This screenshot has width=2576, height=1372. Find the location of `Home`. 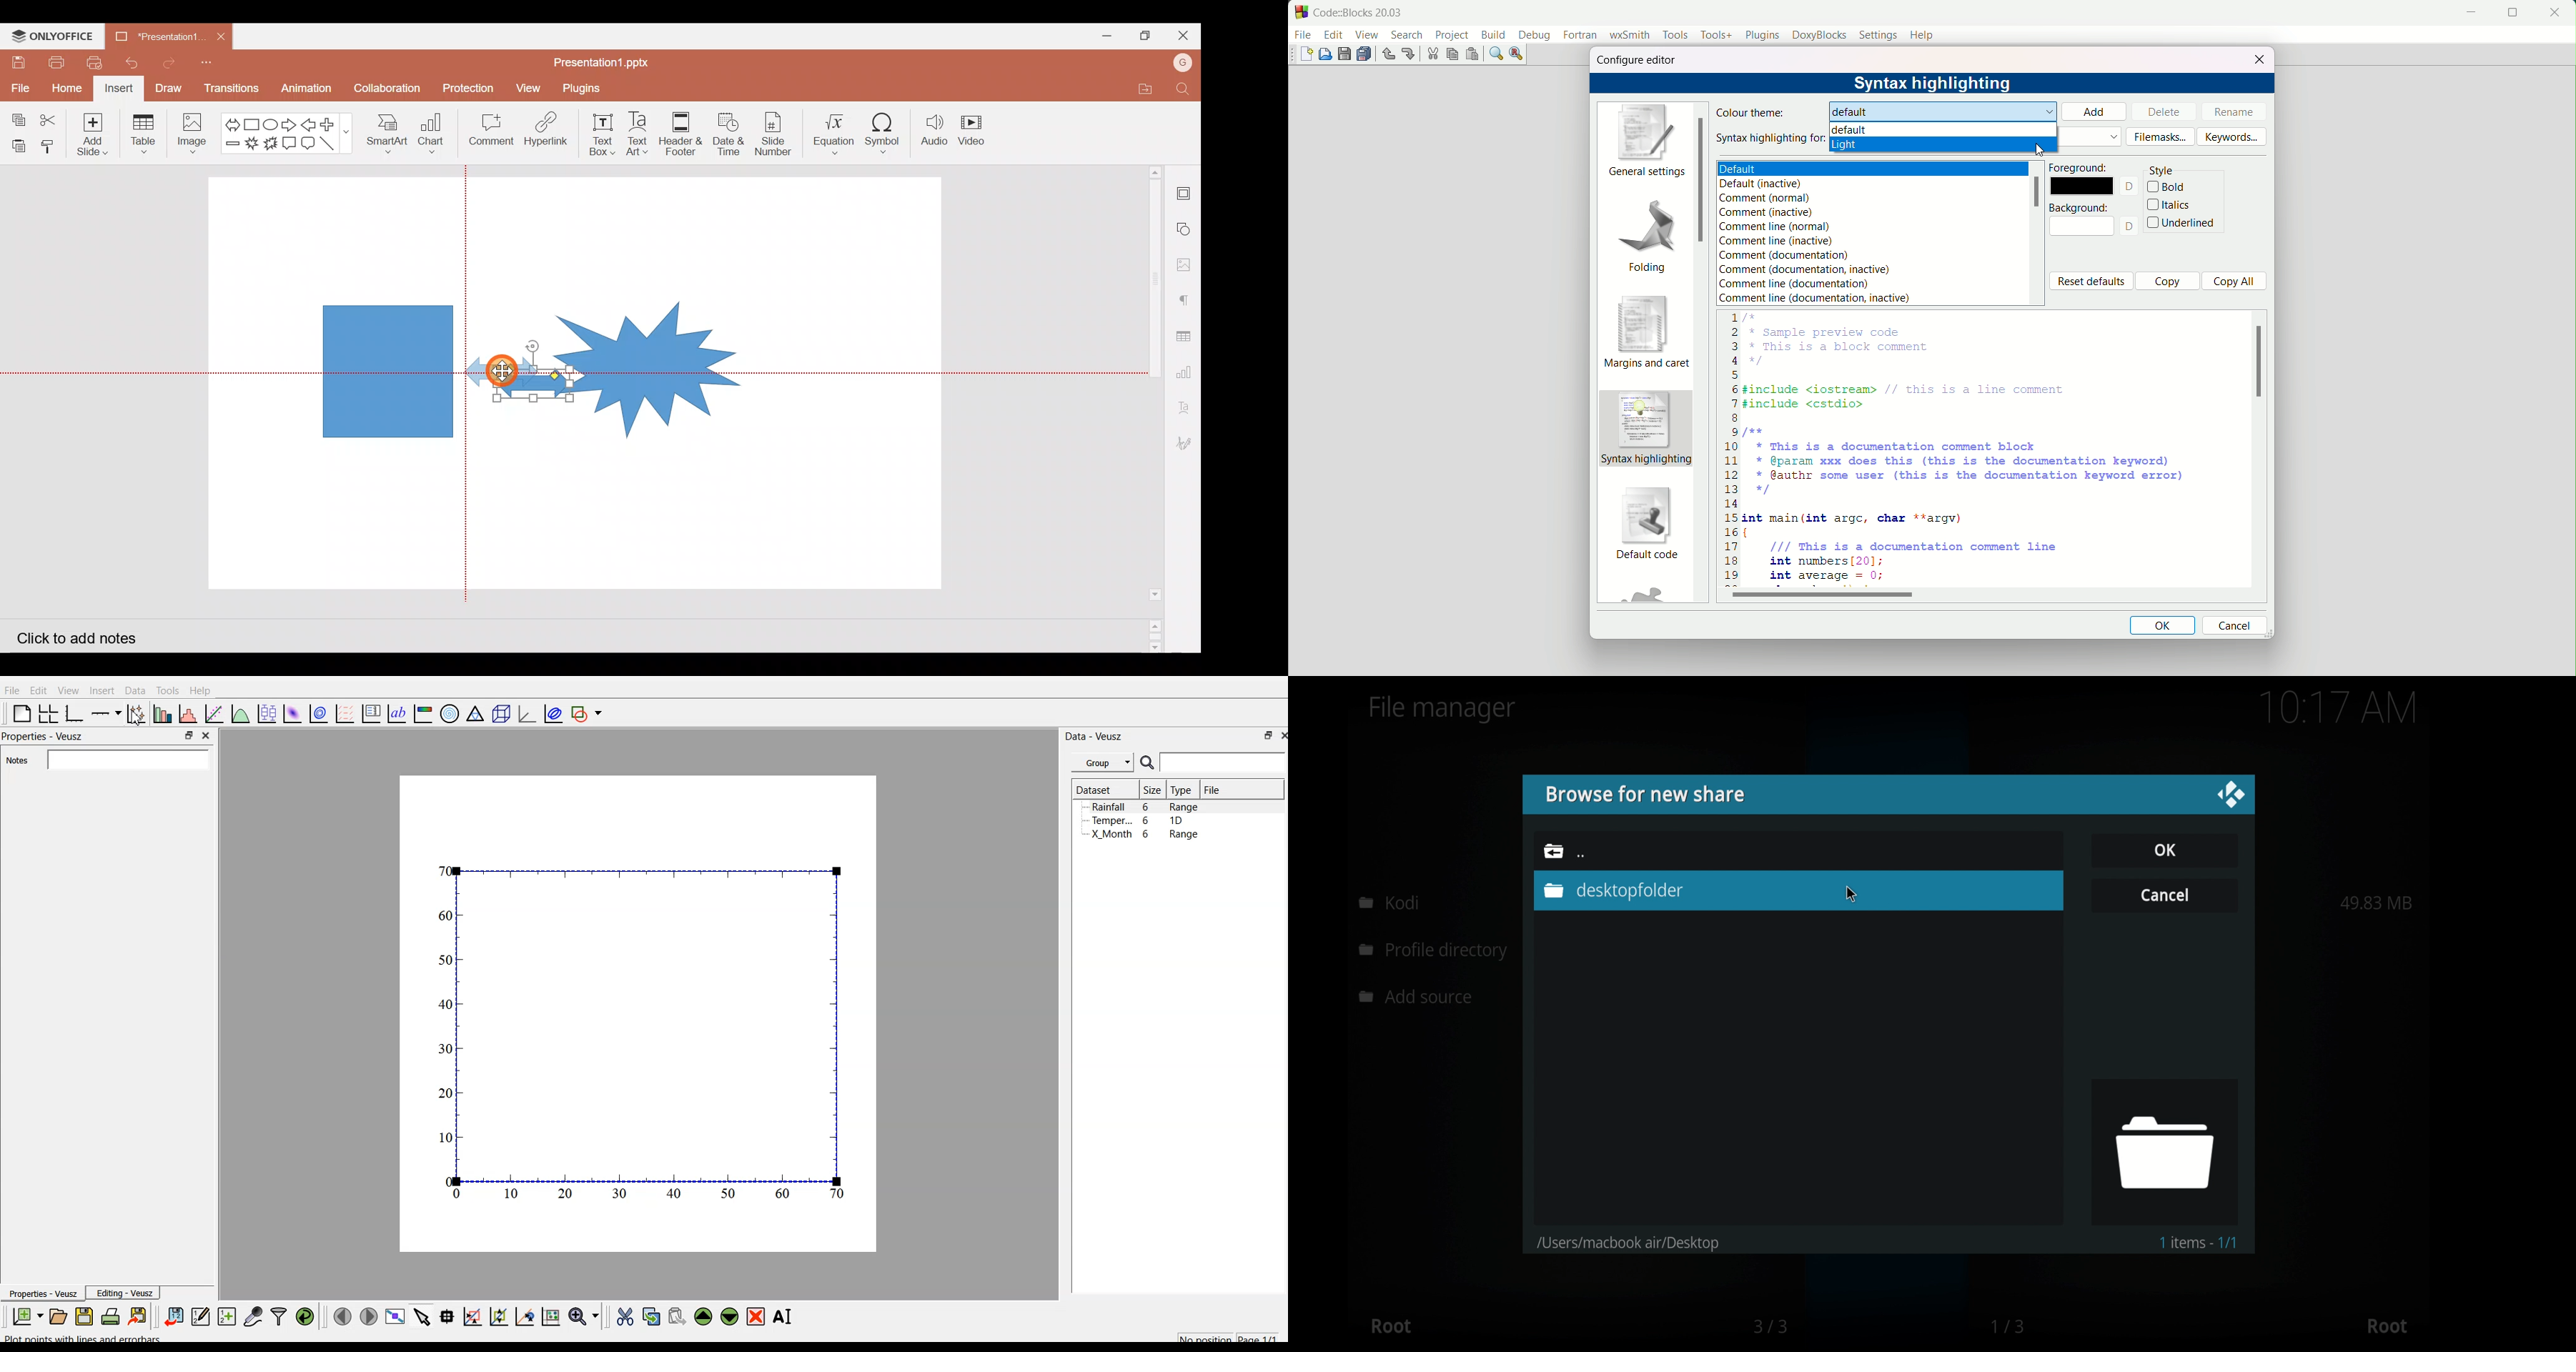

Home is located at coordinates (66, 90).